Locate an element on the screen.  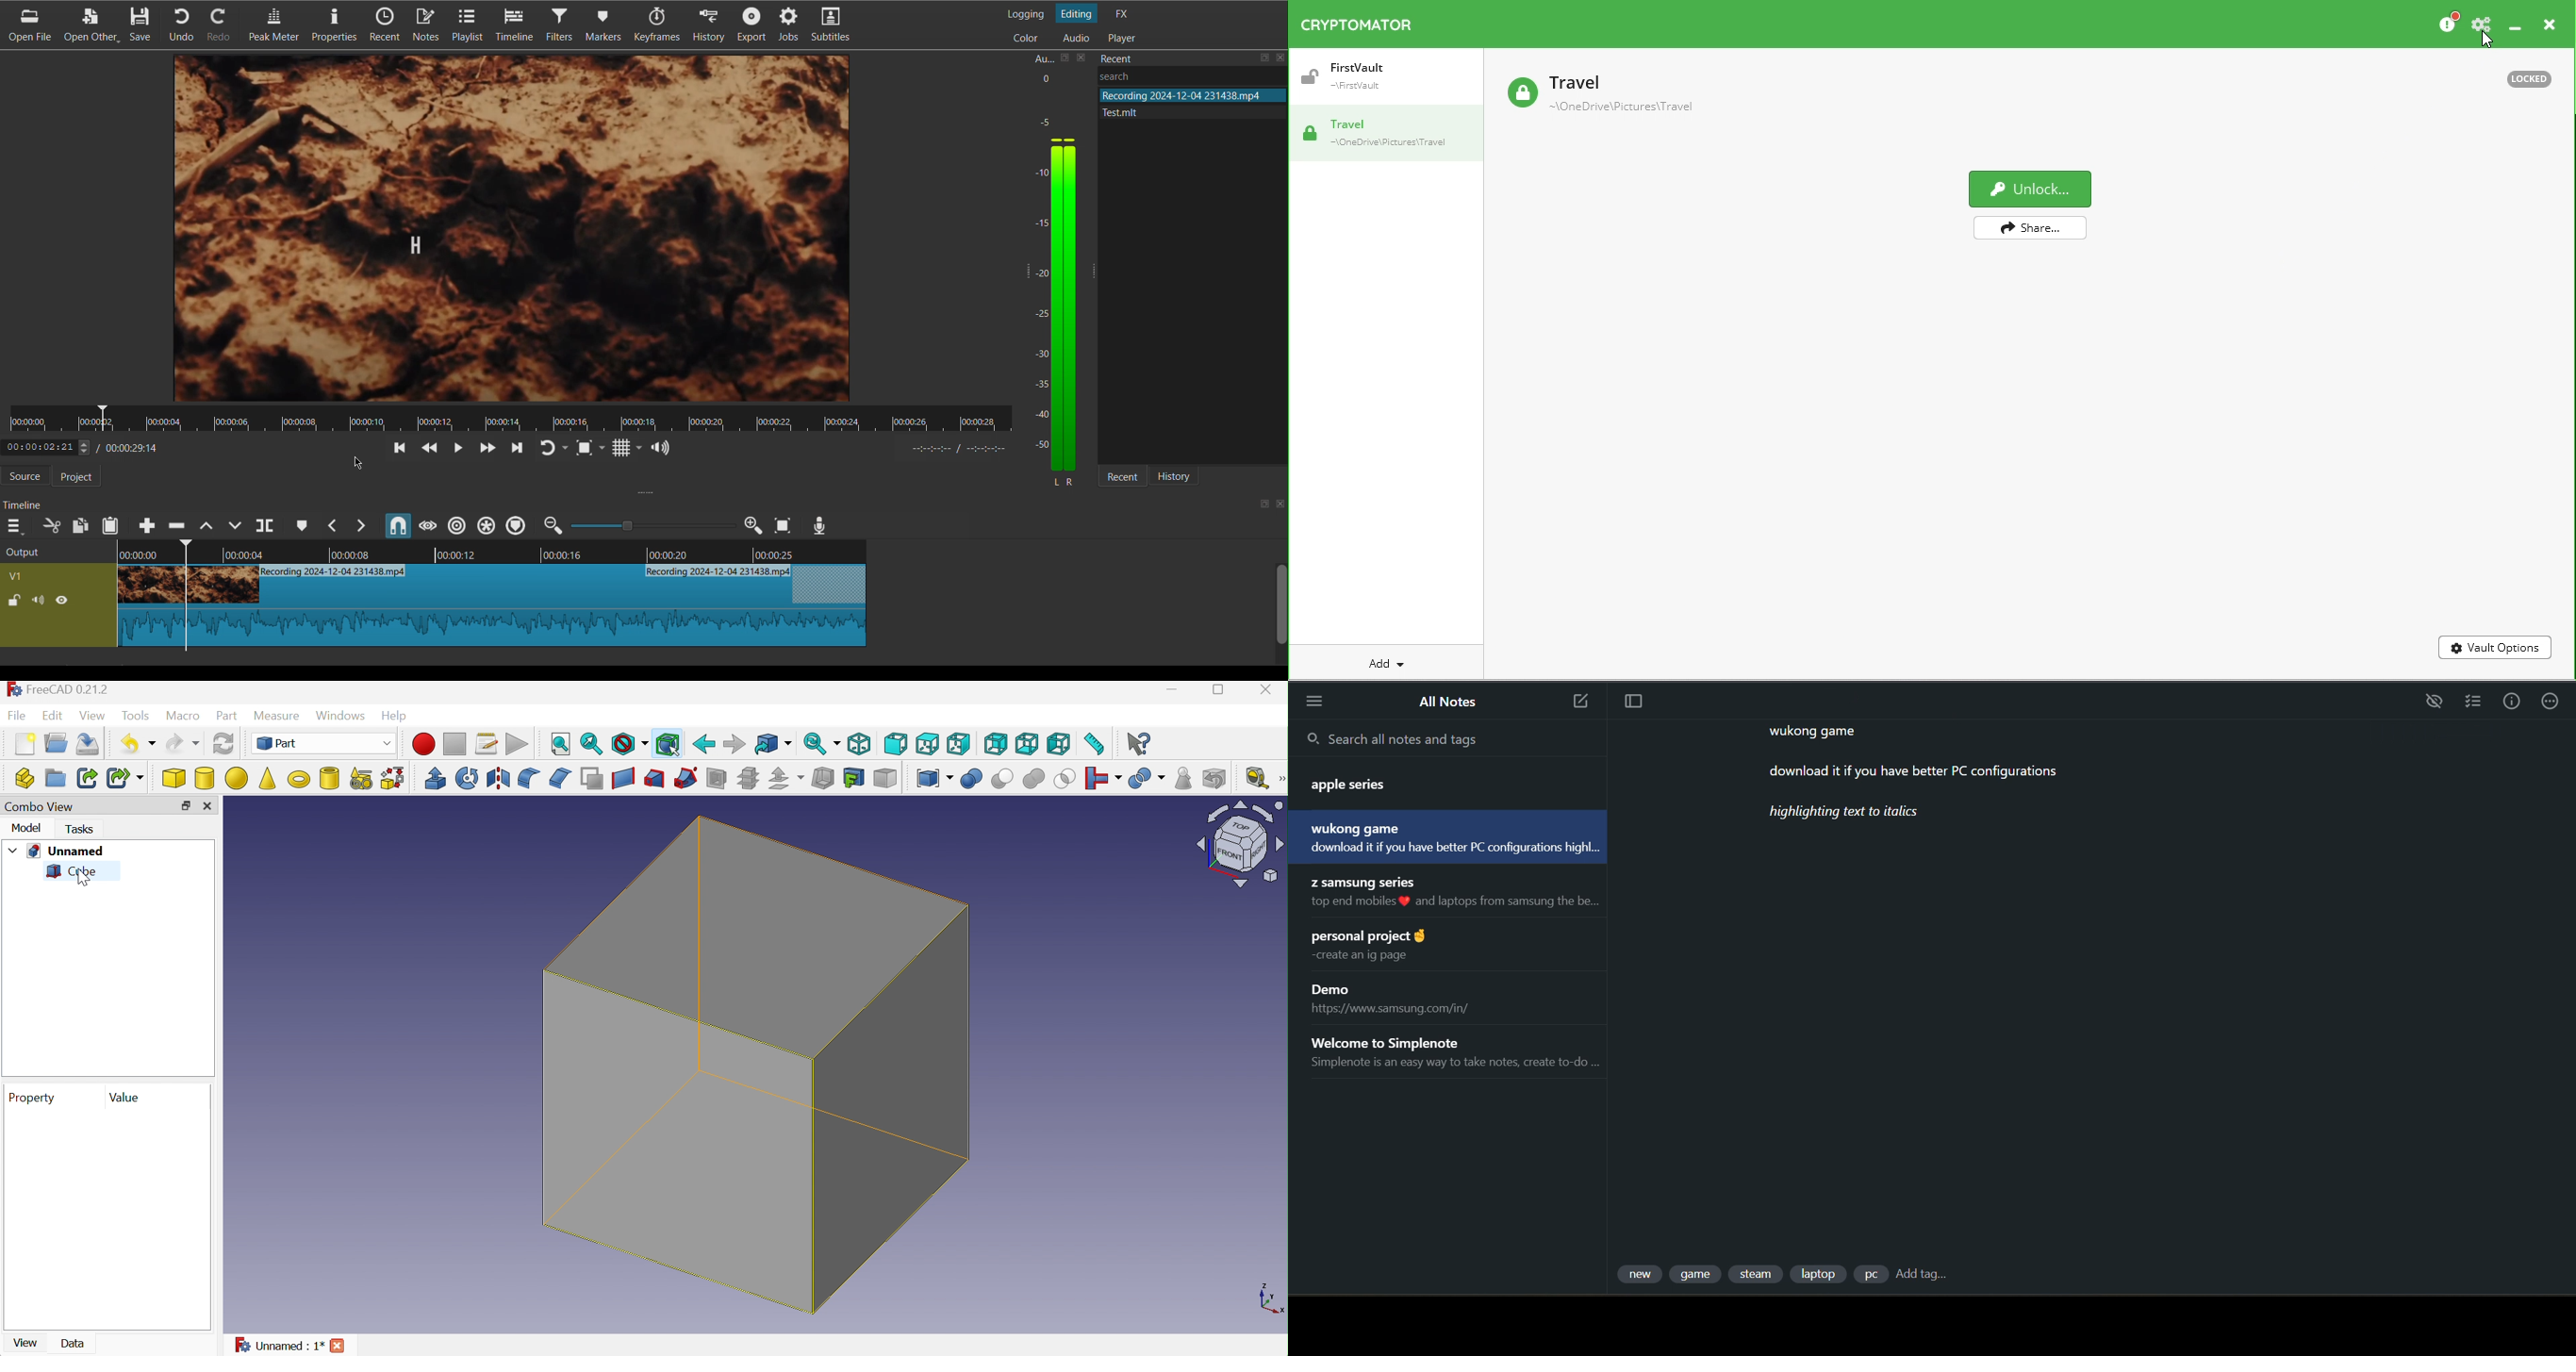
Playlist is located at coordinates (471, 24).